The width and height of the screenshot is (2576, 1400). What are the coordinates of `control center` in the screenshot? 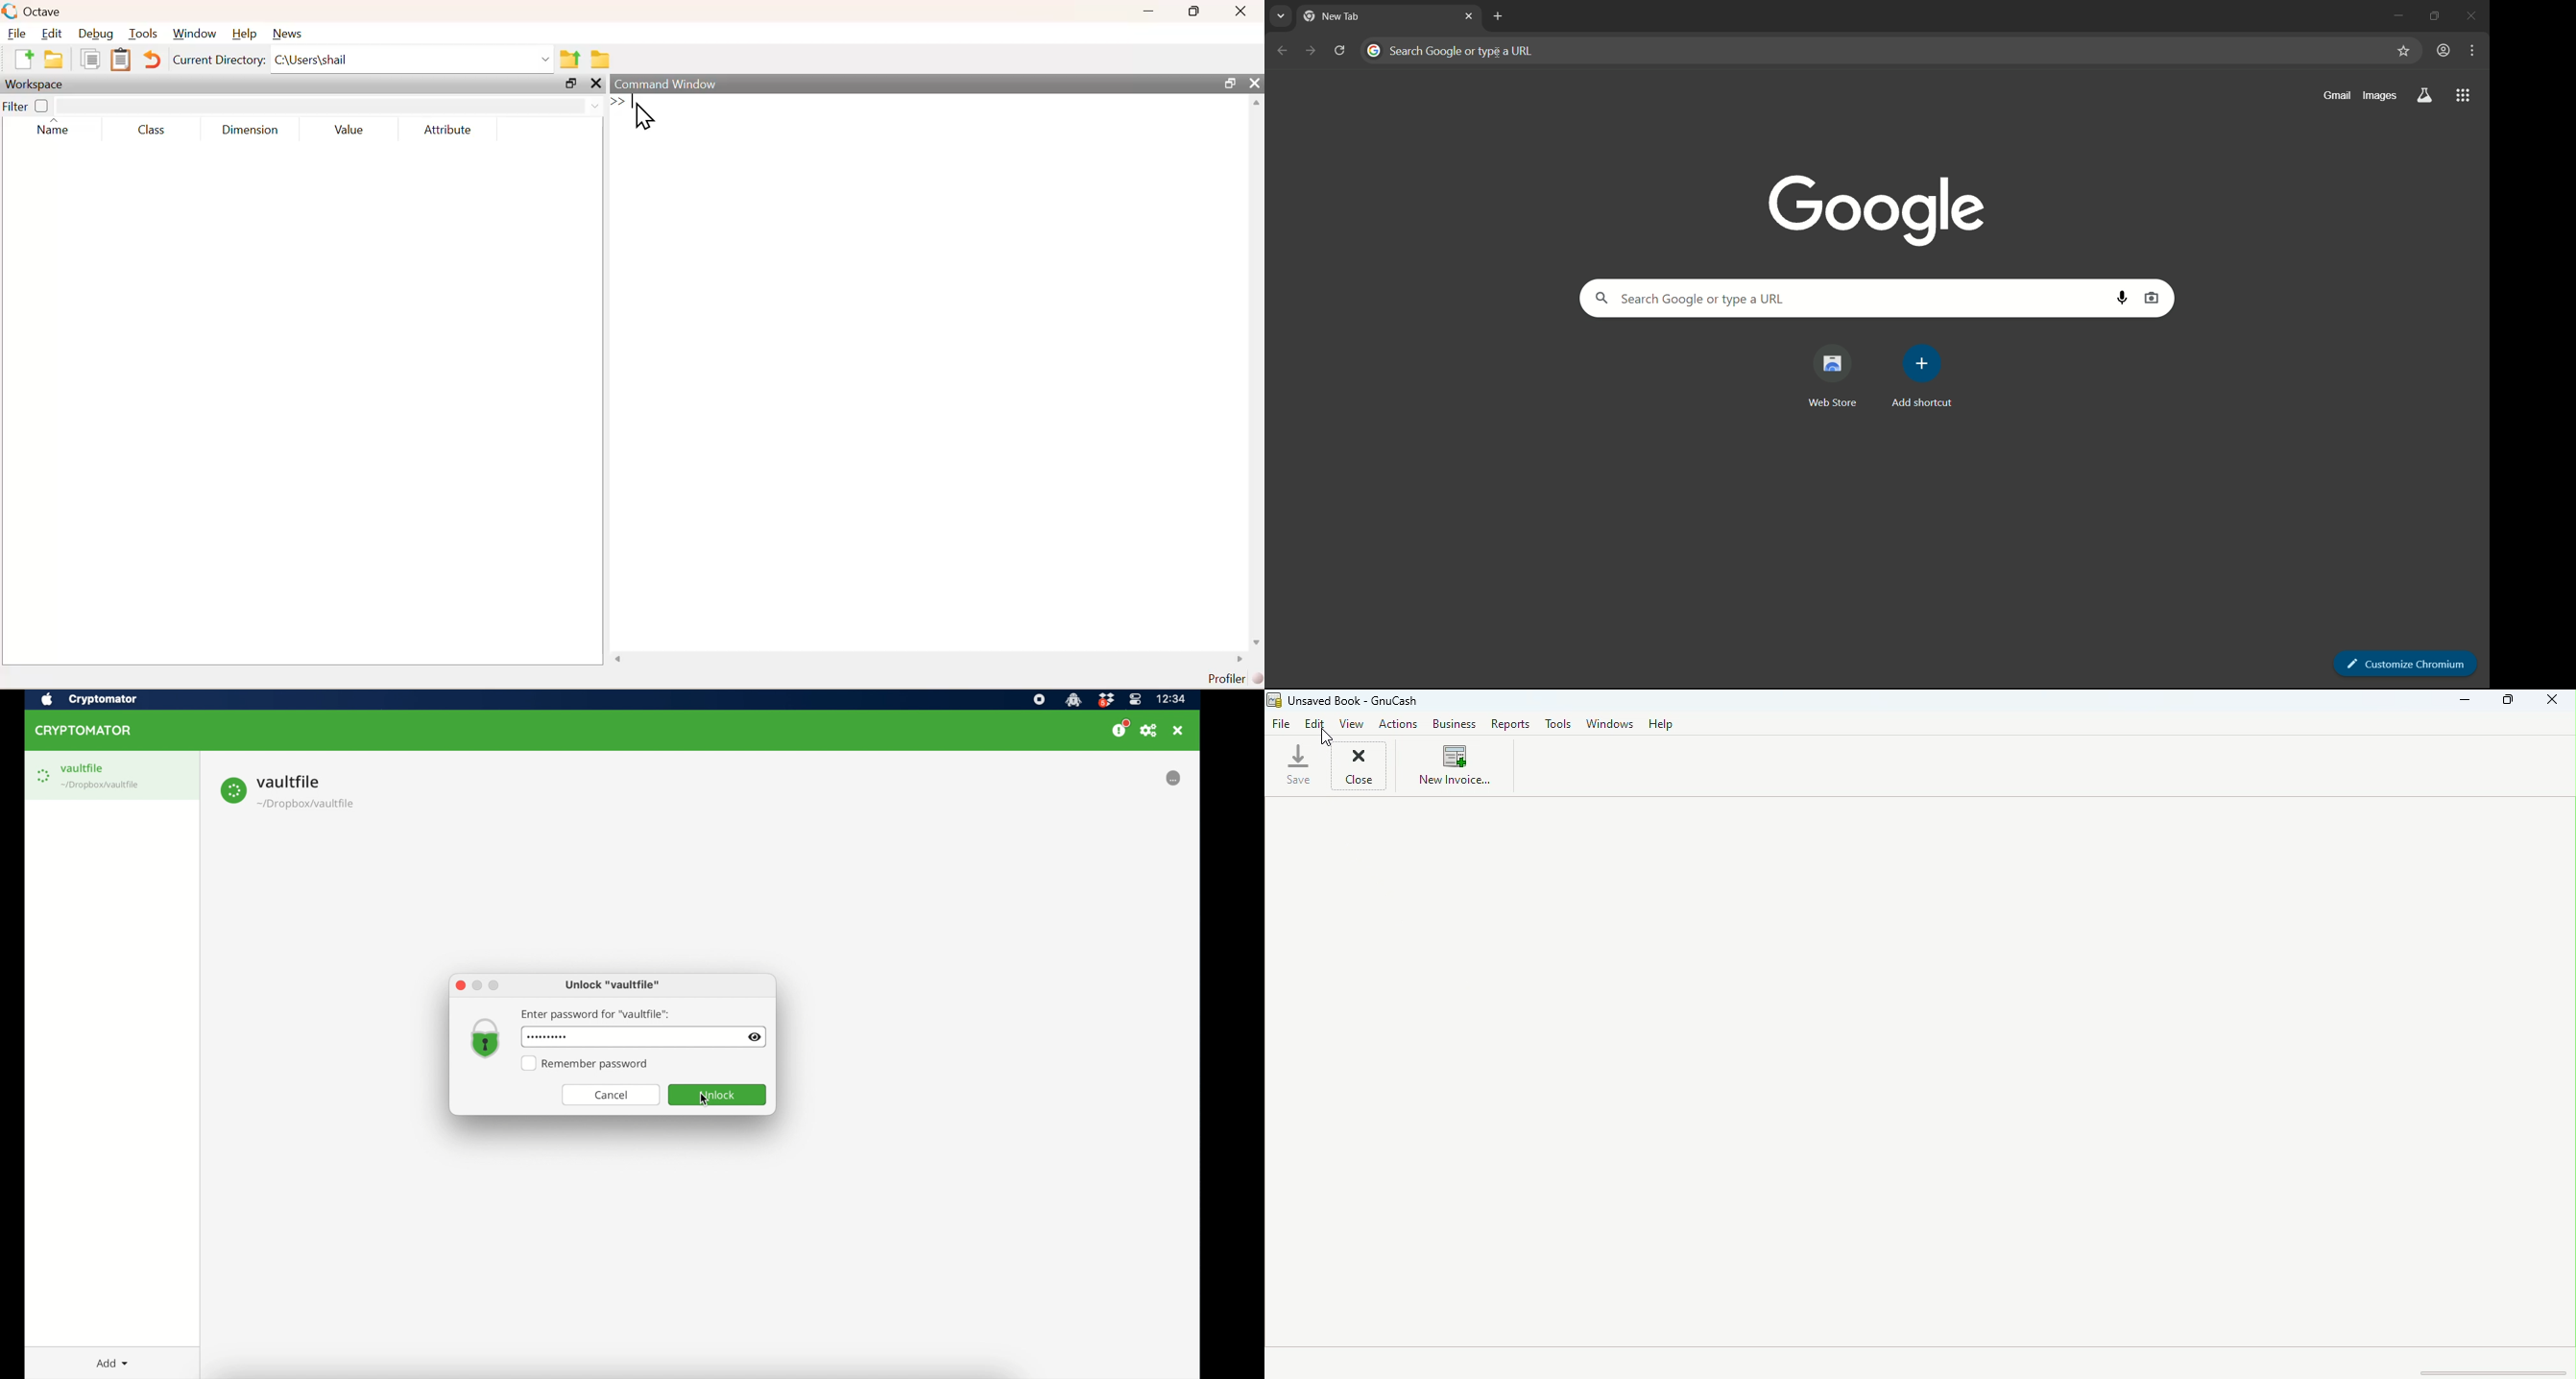 It's located at (1134, 699).